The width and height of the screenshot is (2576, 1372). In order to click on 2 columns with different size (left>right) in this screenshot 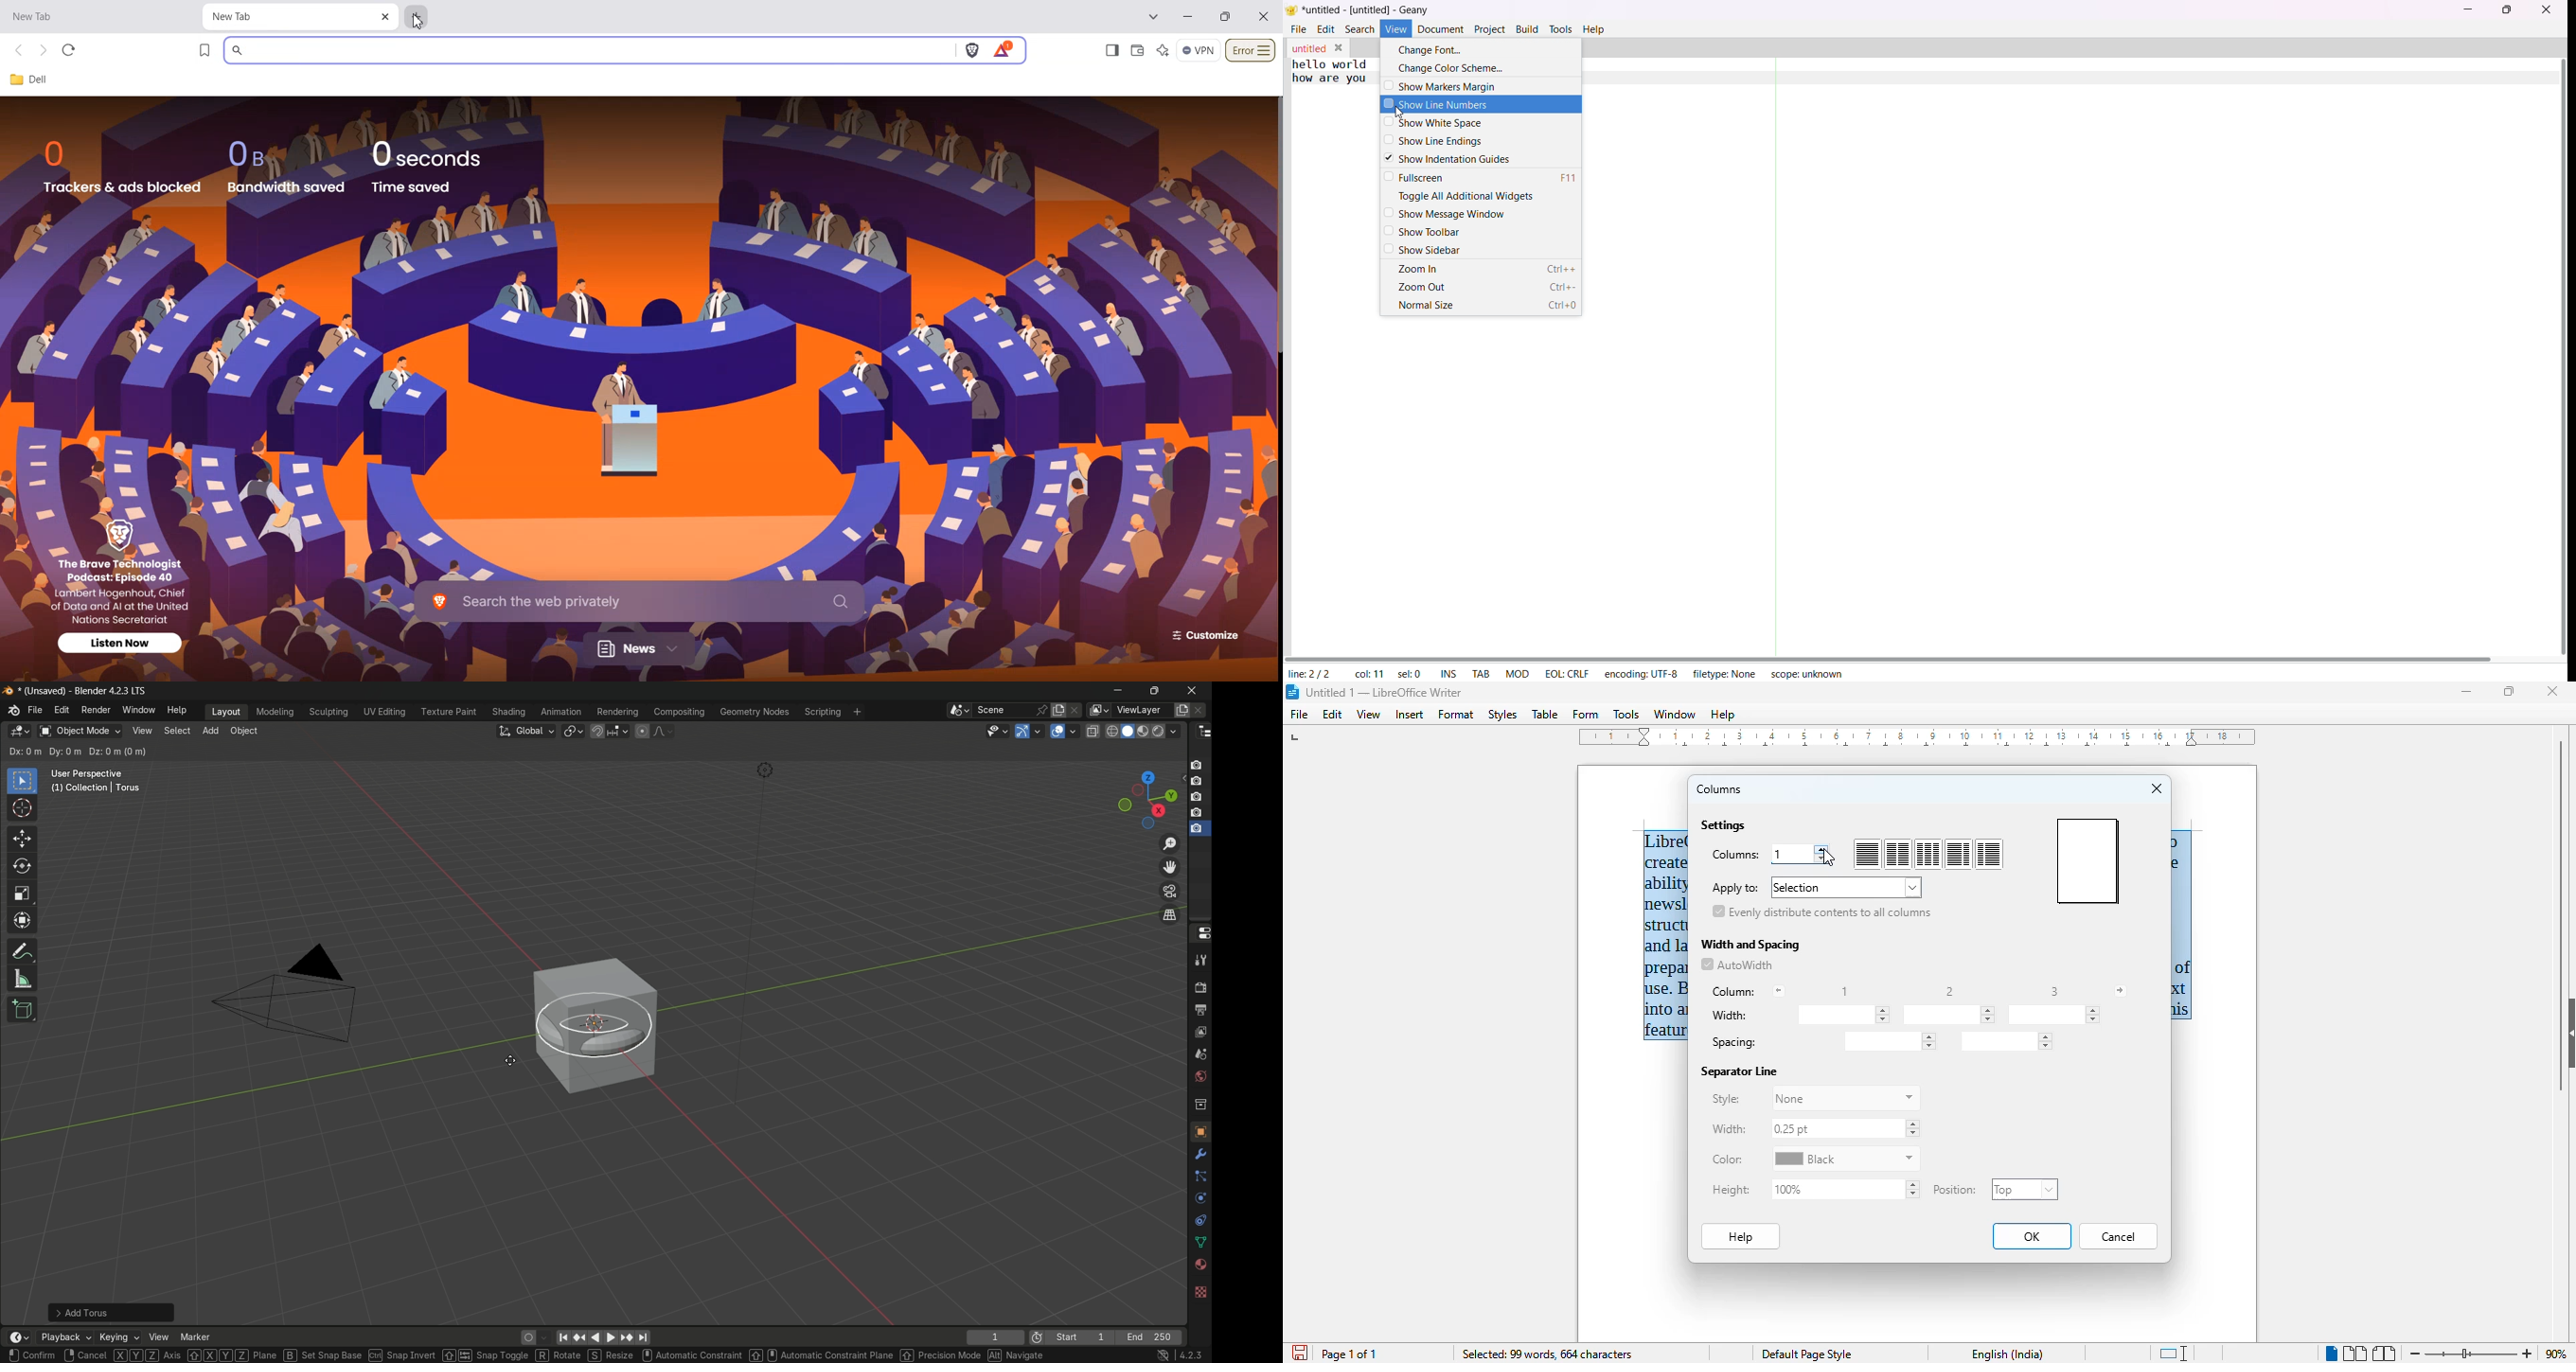, I will do `click(1958, 854)`.